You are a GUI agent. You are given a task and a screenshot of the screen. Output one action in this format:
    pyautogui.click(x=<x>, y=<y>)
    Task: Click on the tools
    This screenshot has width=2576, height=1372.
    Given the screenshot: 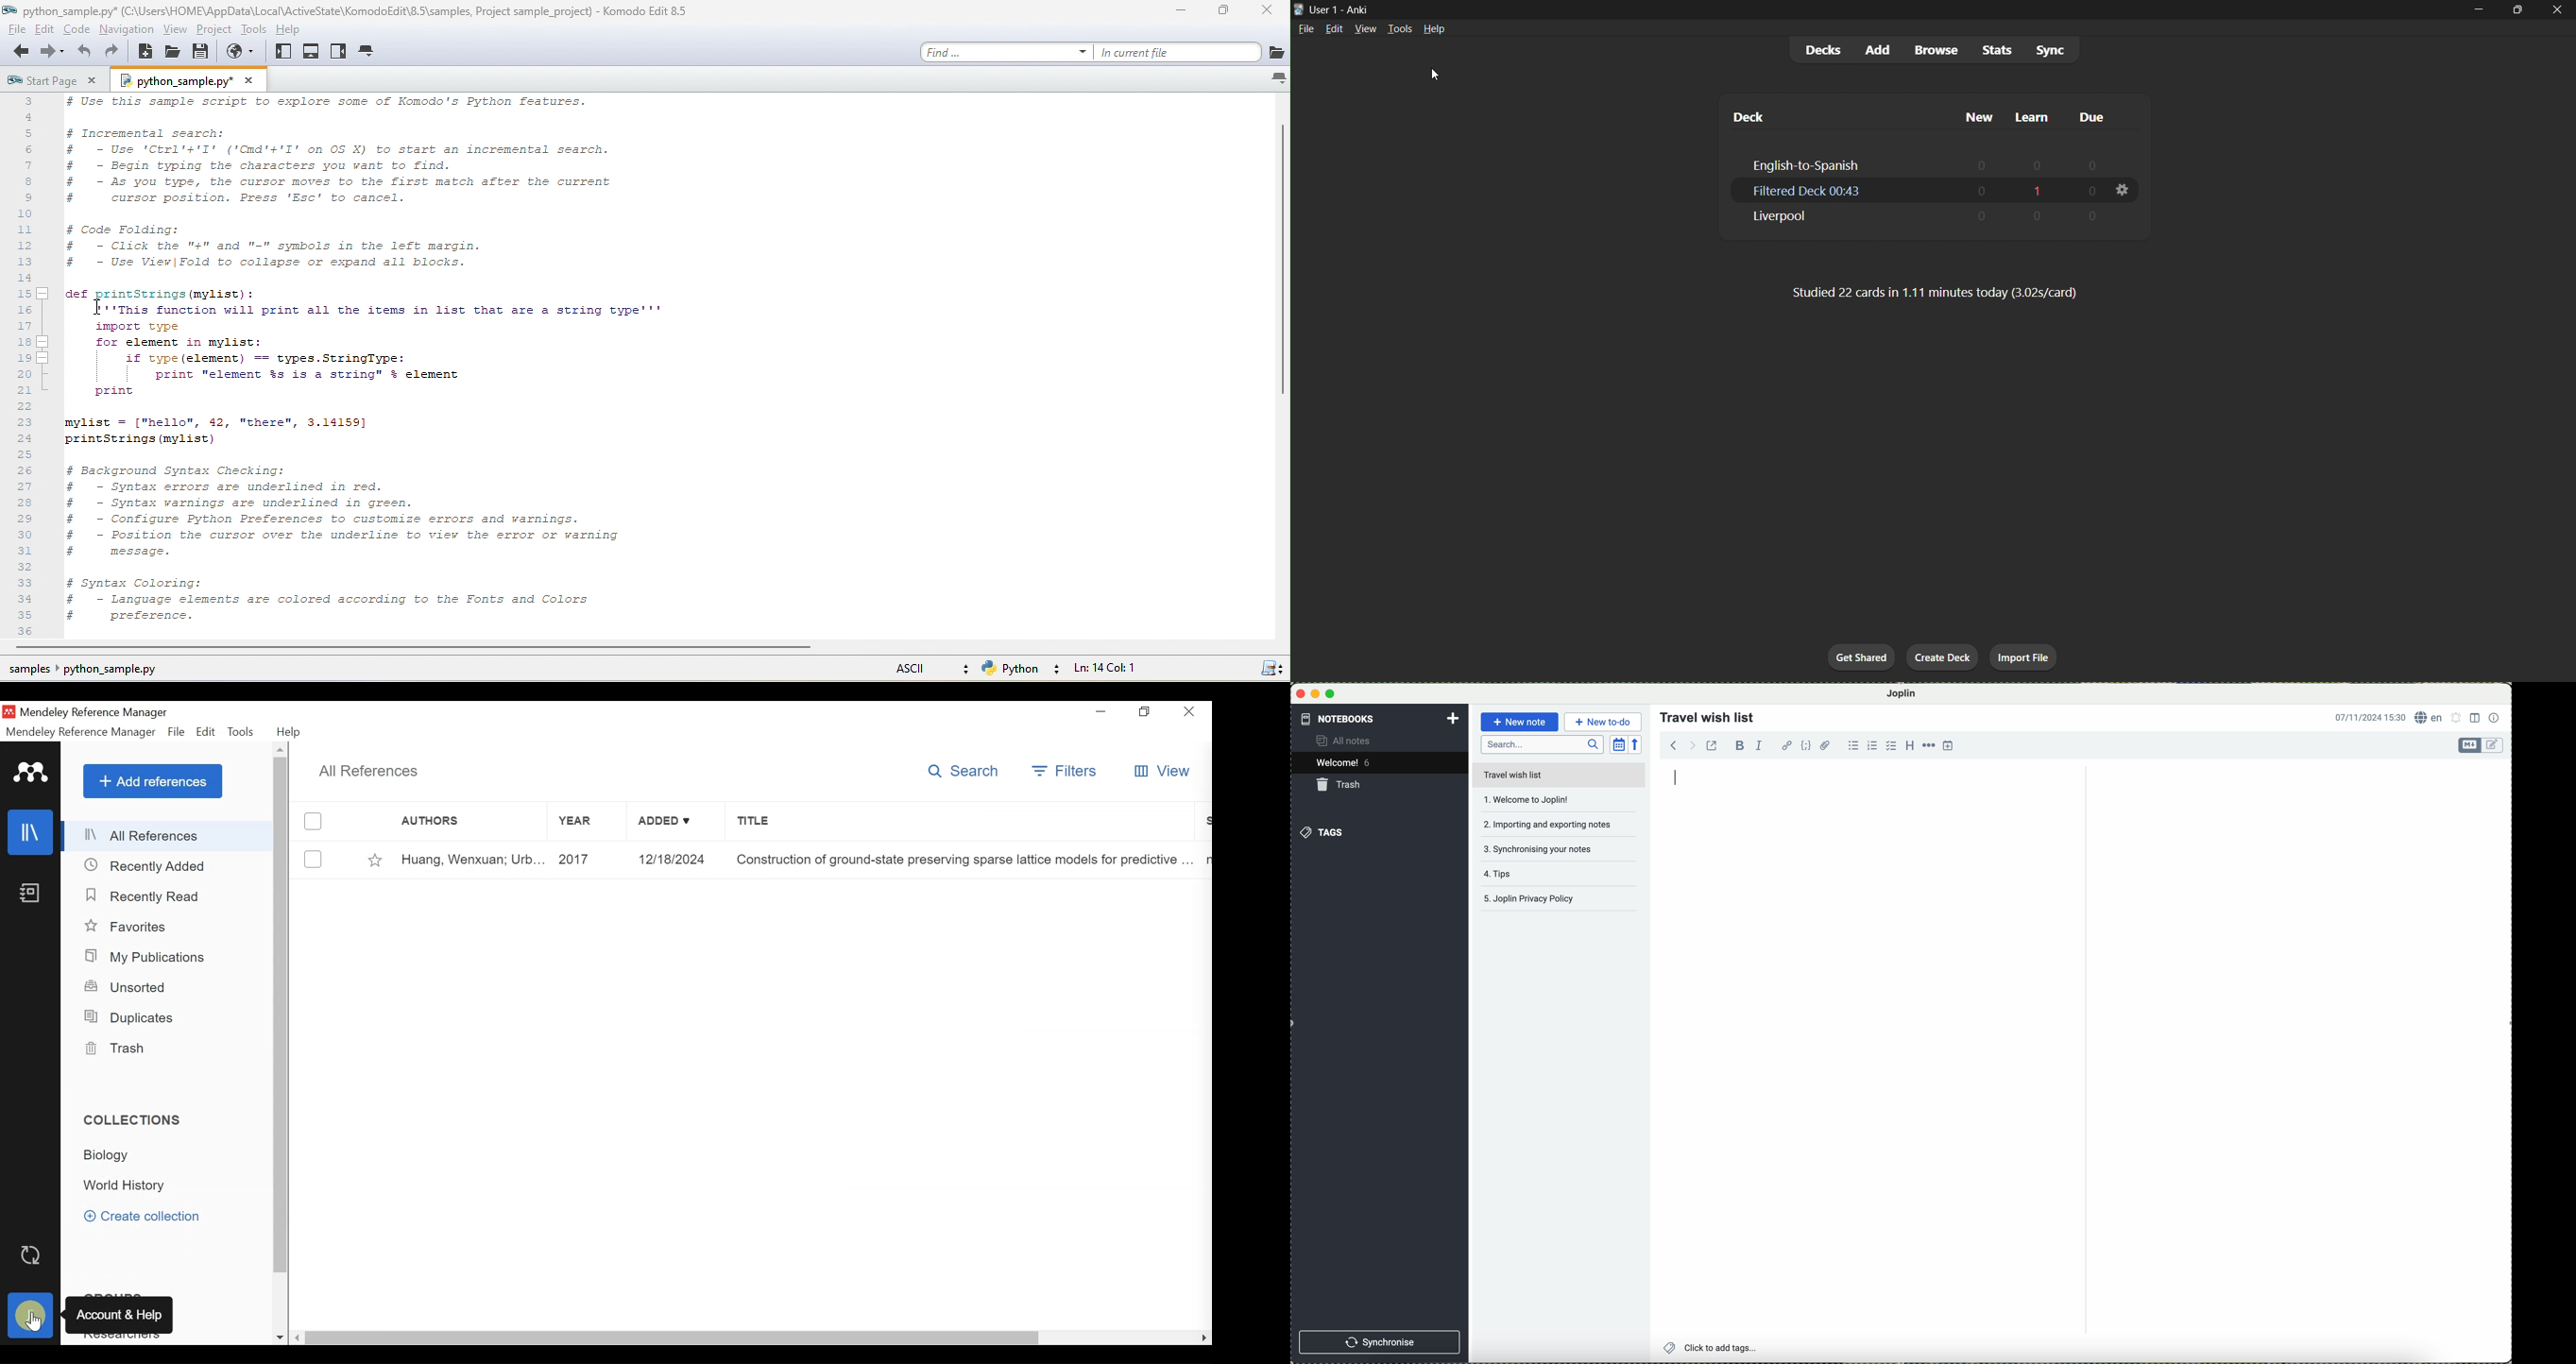 What is the action you would take?
    pyautogui.click(x=1402, y=28)
    